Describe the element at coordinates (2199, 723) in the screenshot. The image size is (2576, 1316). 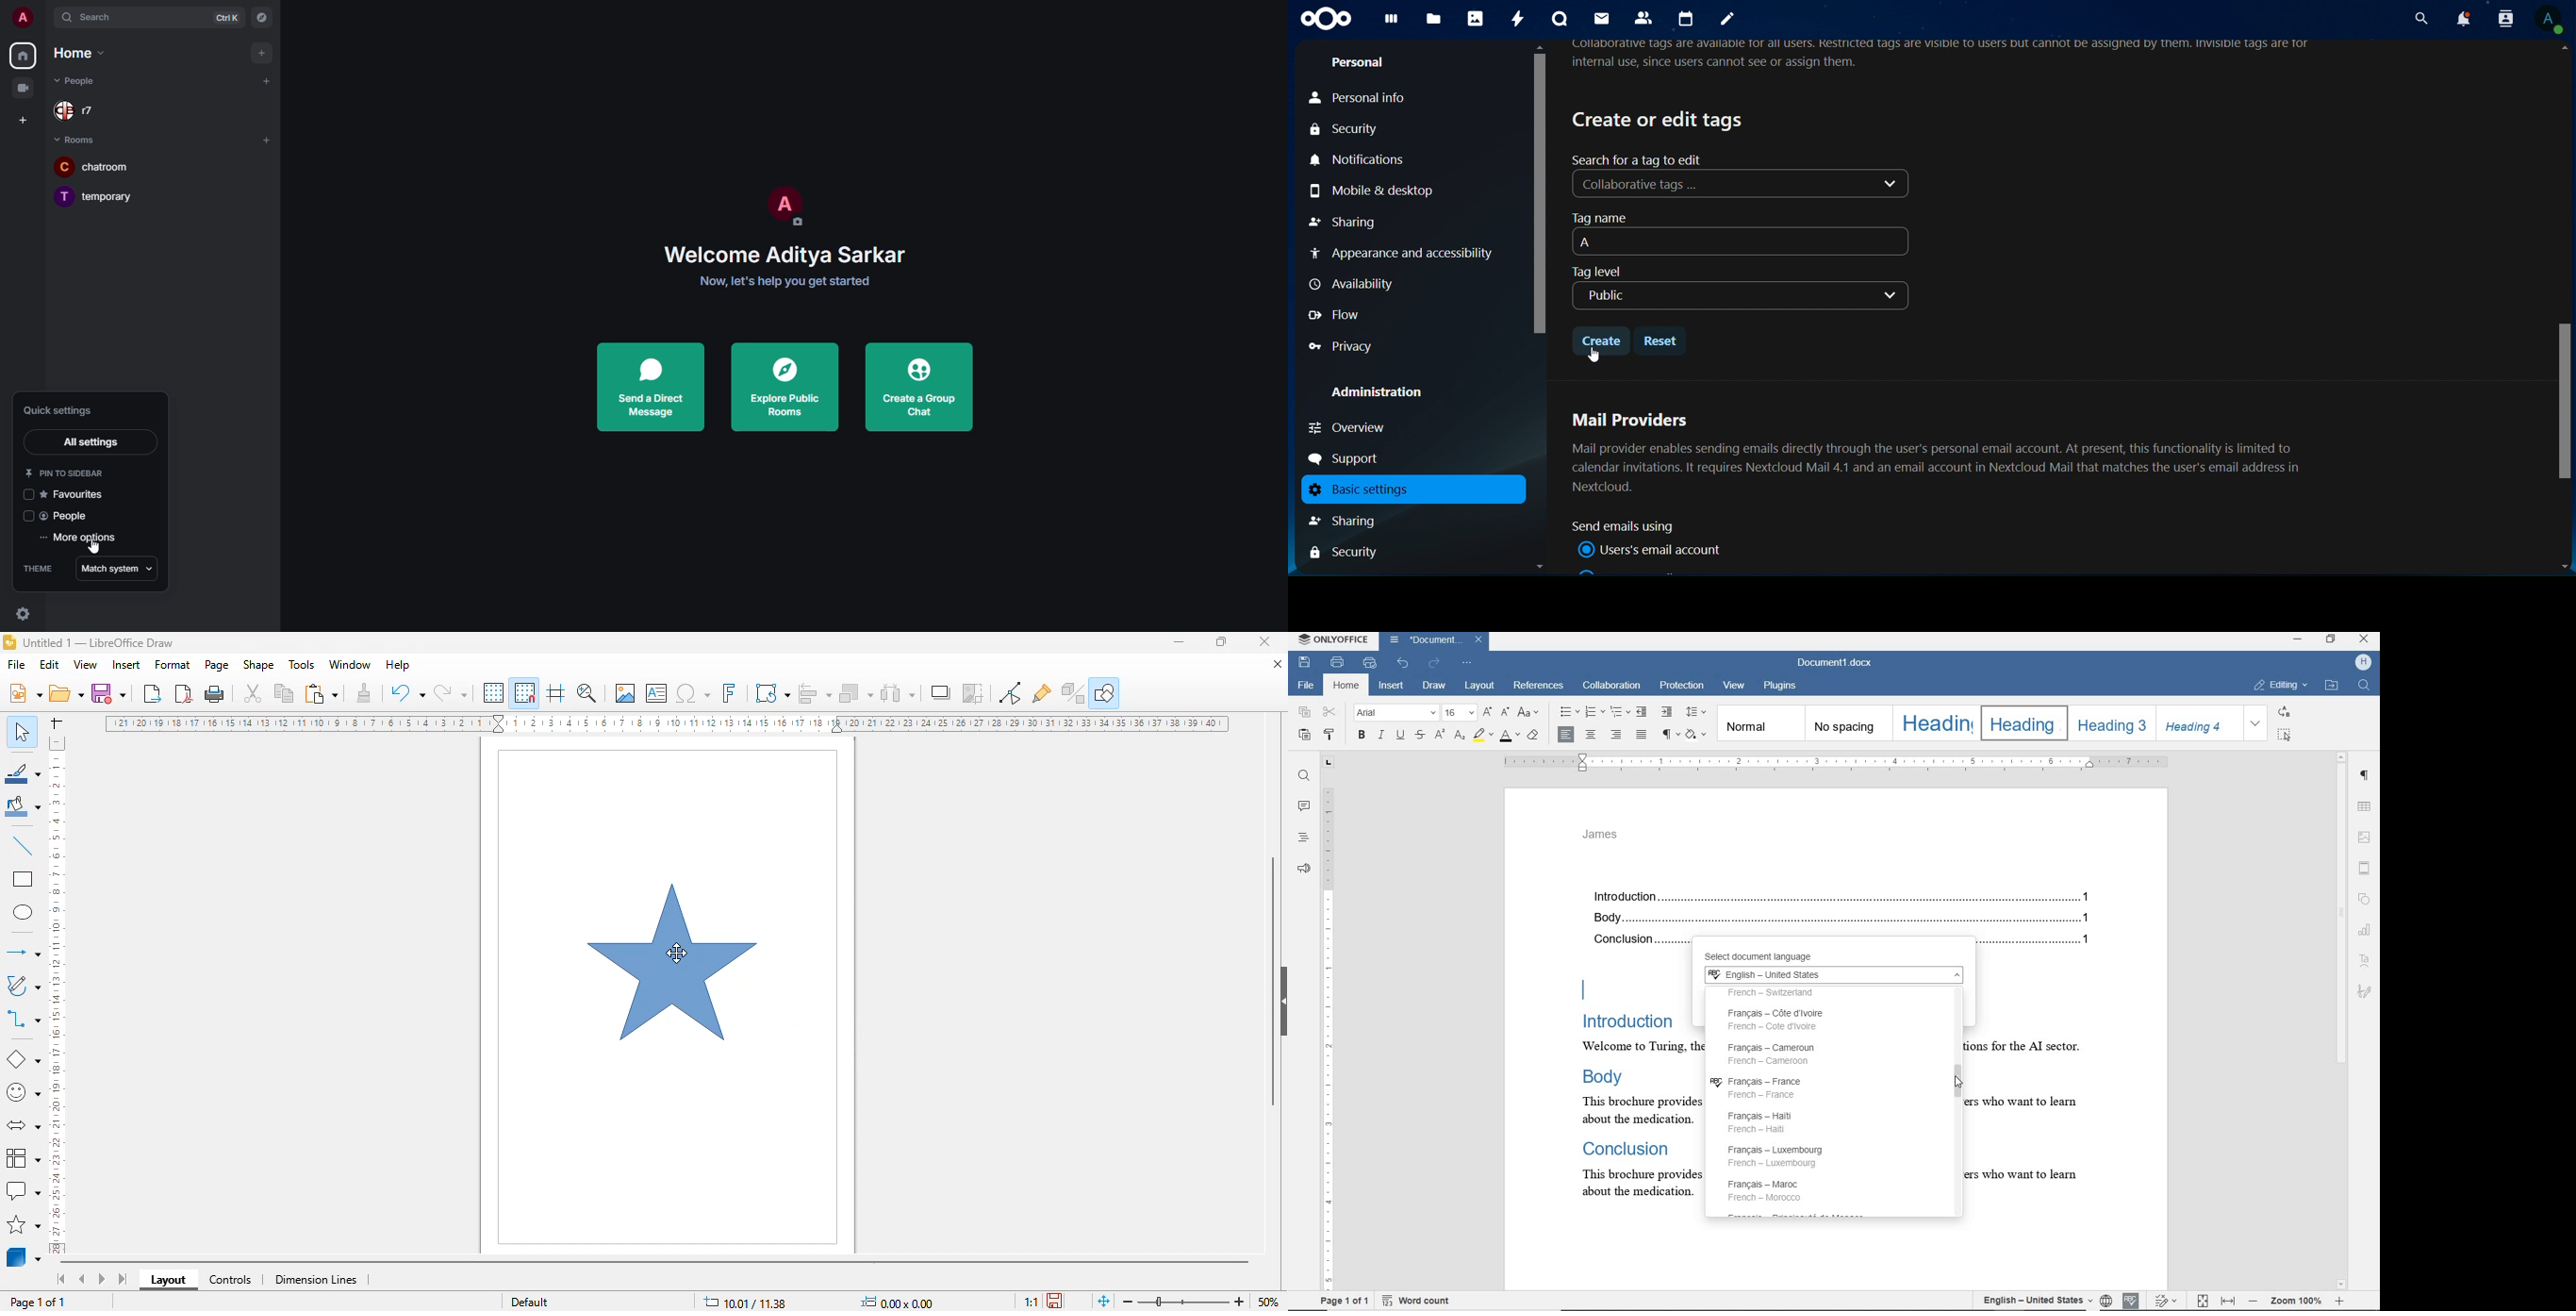
I see `Heading 4` at that location.